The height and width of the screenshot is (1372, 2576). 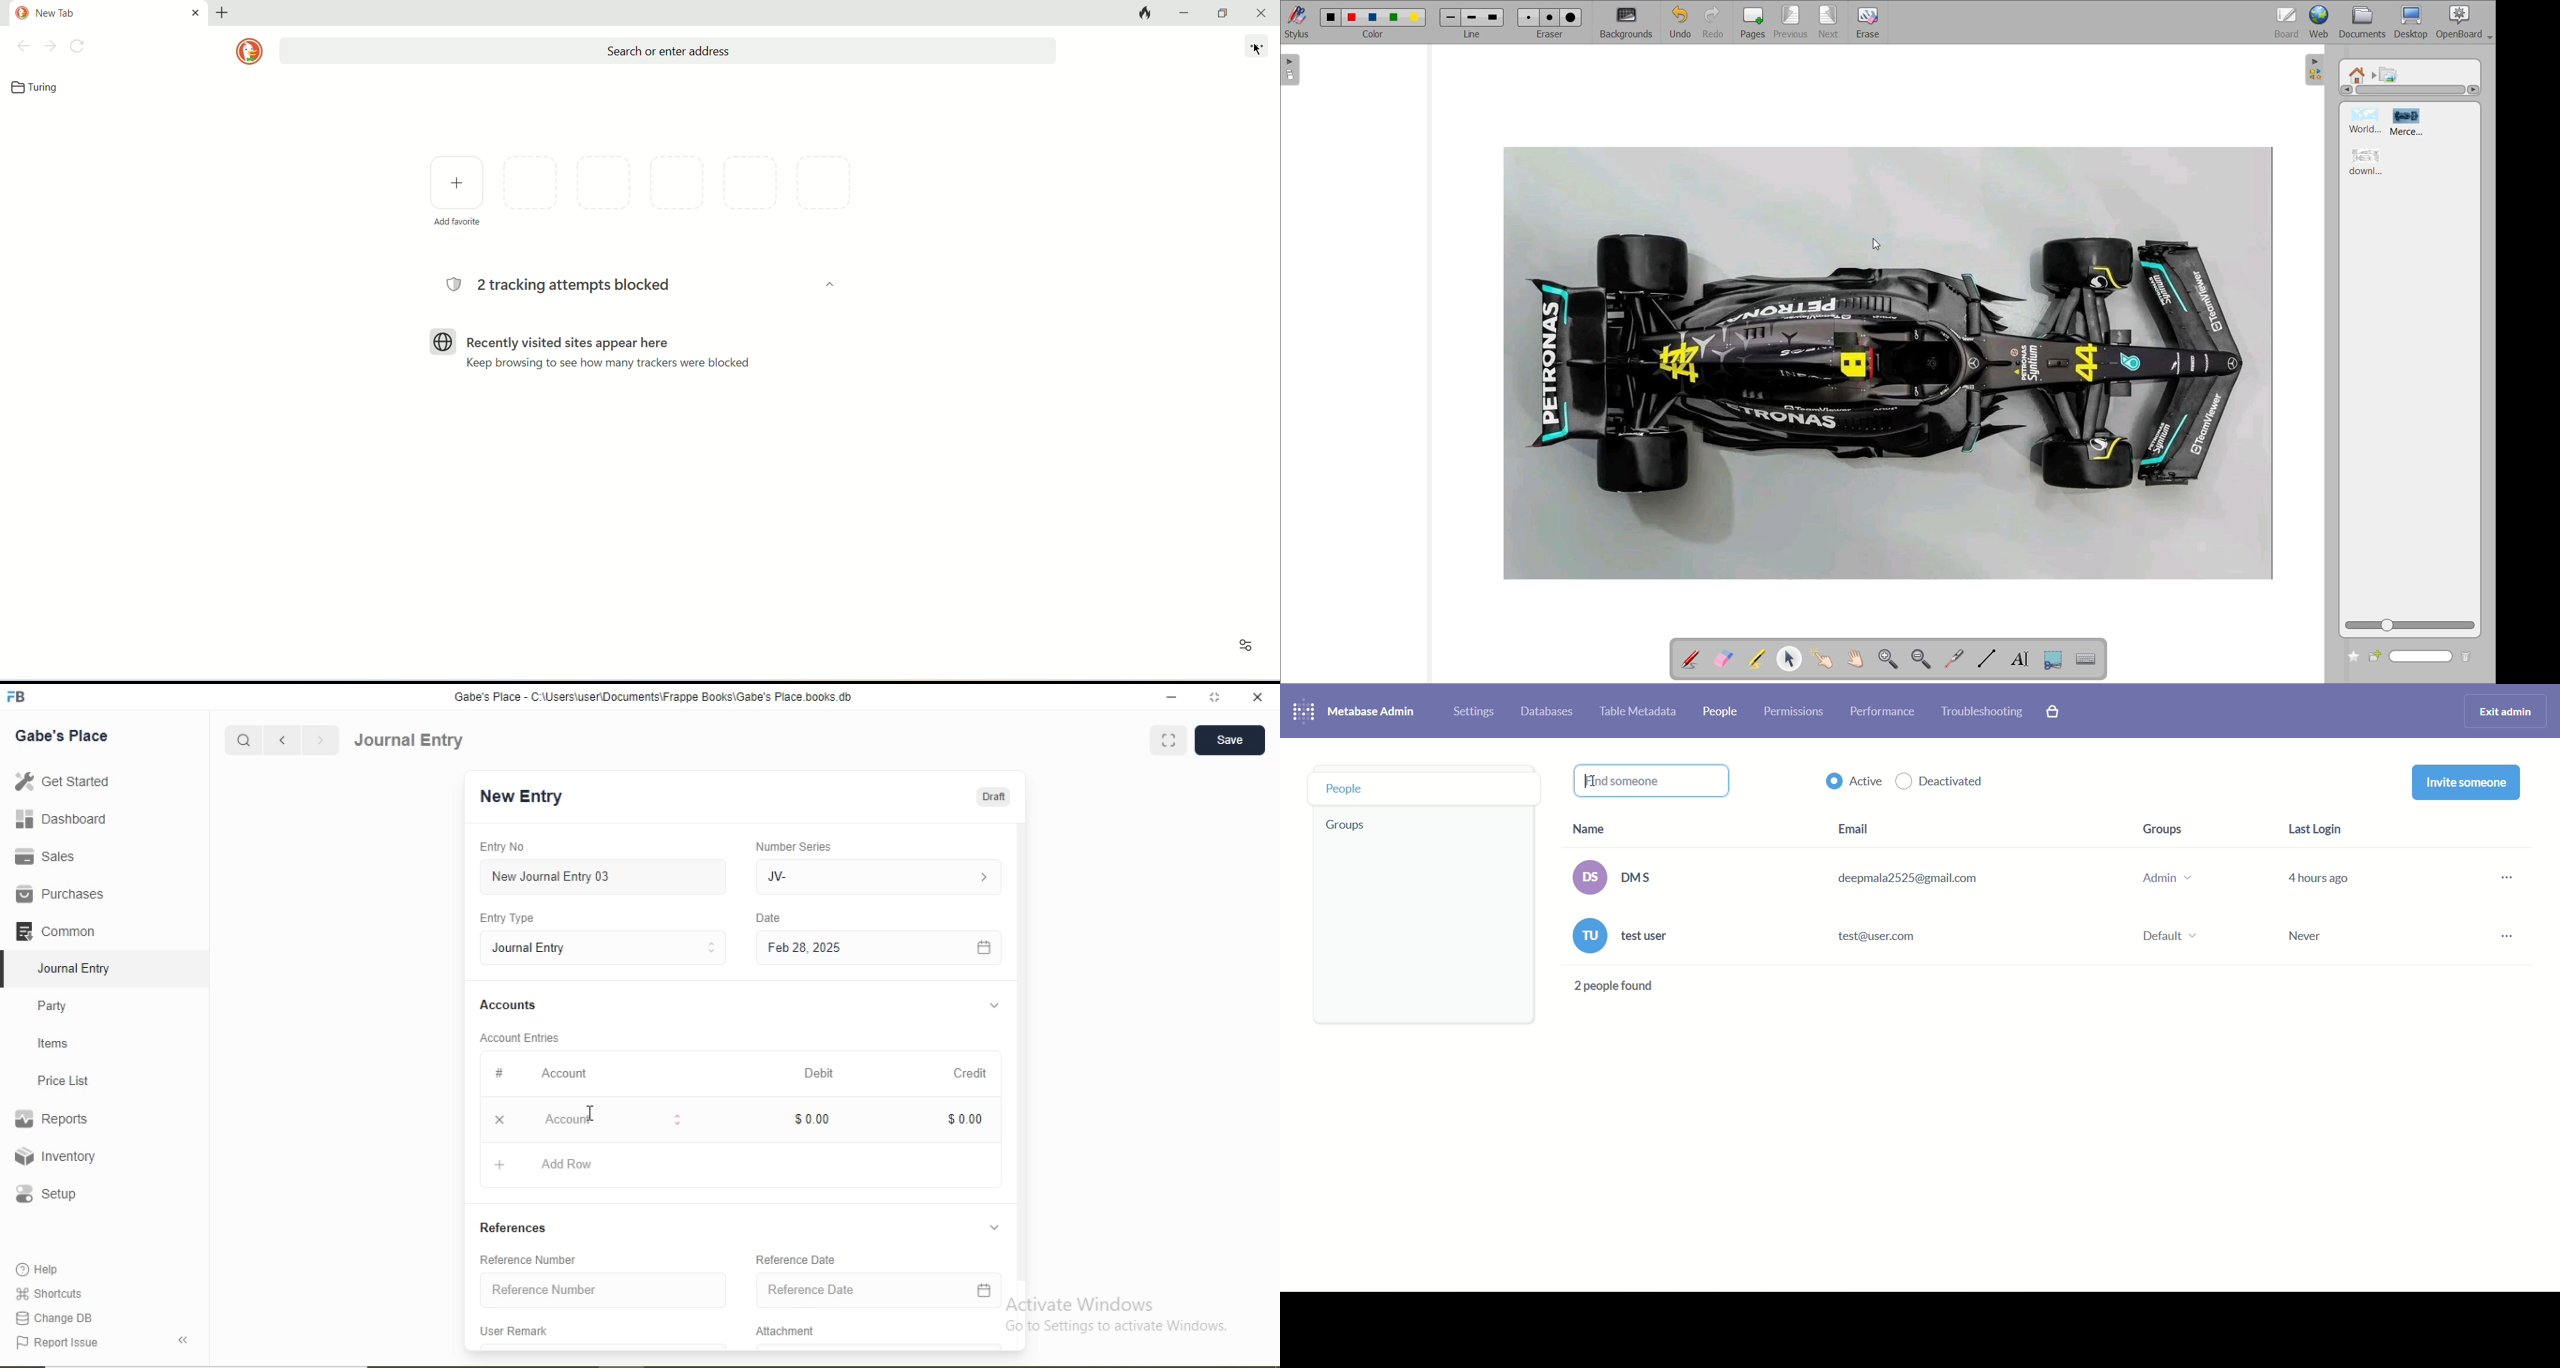 What do you see at coordinates (513, 1330) in the screenshot?
I see `User Remark` at bounding box center [513, 1330].